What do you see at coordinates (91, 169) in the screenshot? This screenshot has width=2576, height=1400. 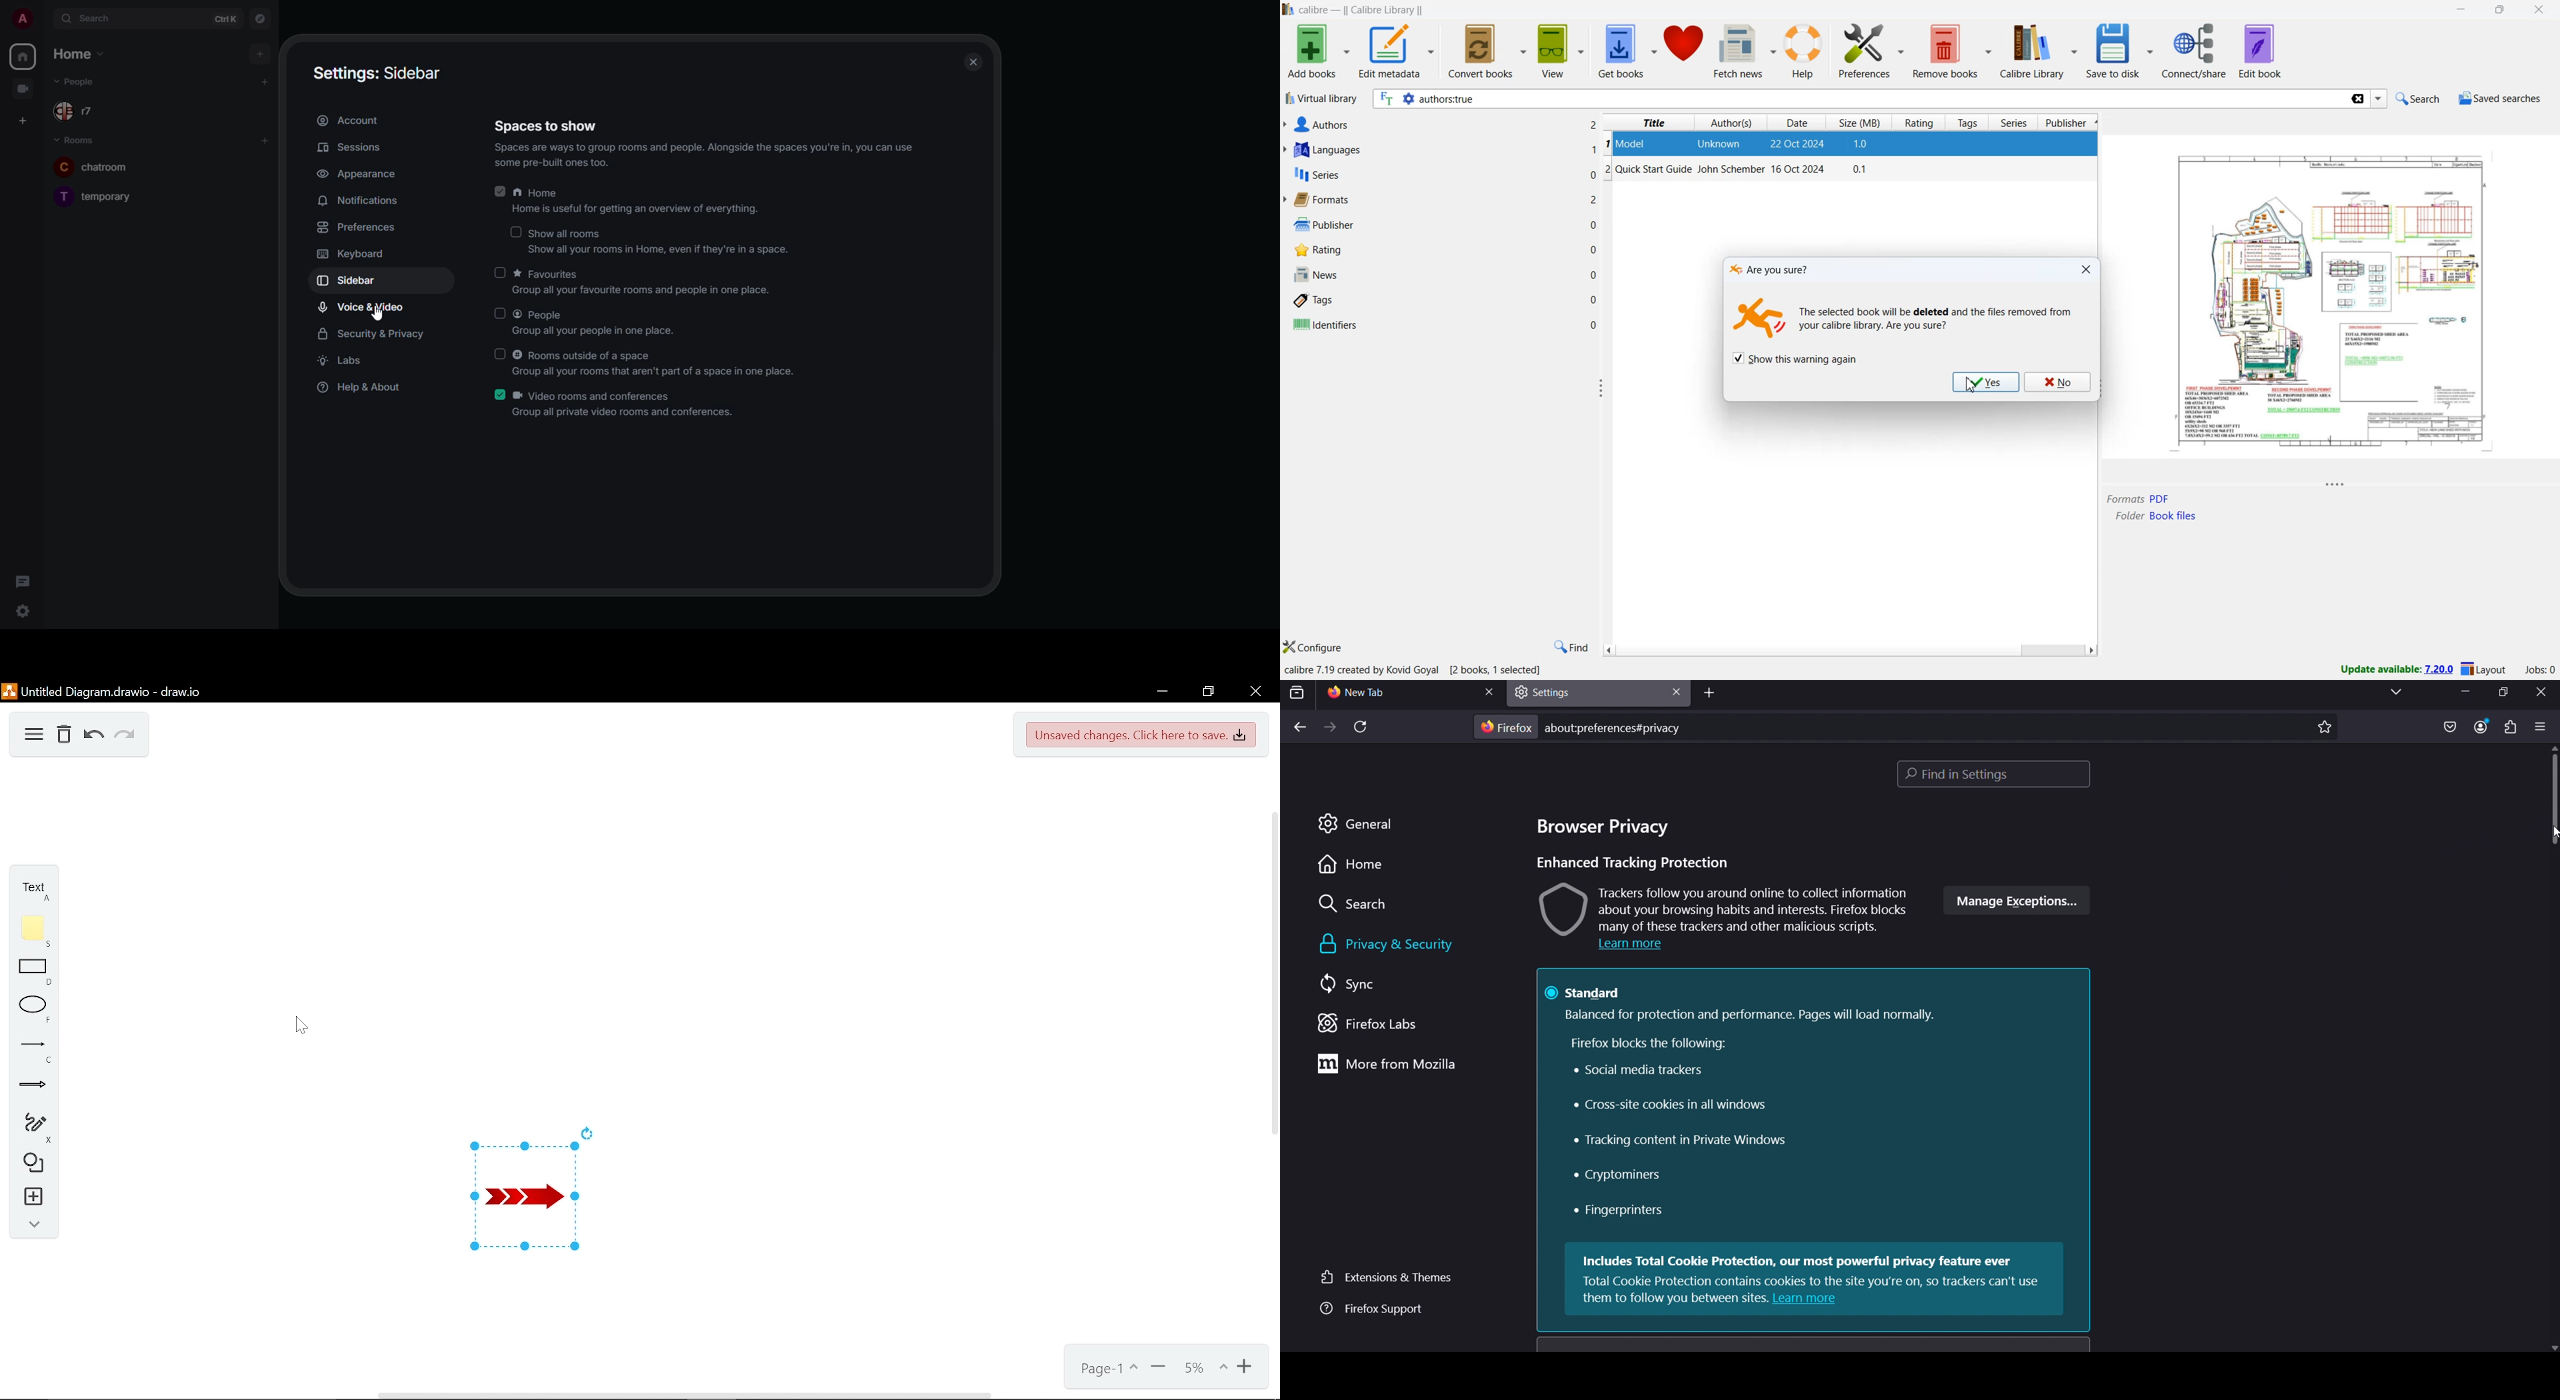 I see `room` at bounding box center [91, 169].